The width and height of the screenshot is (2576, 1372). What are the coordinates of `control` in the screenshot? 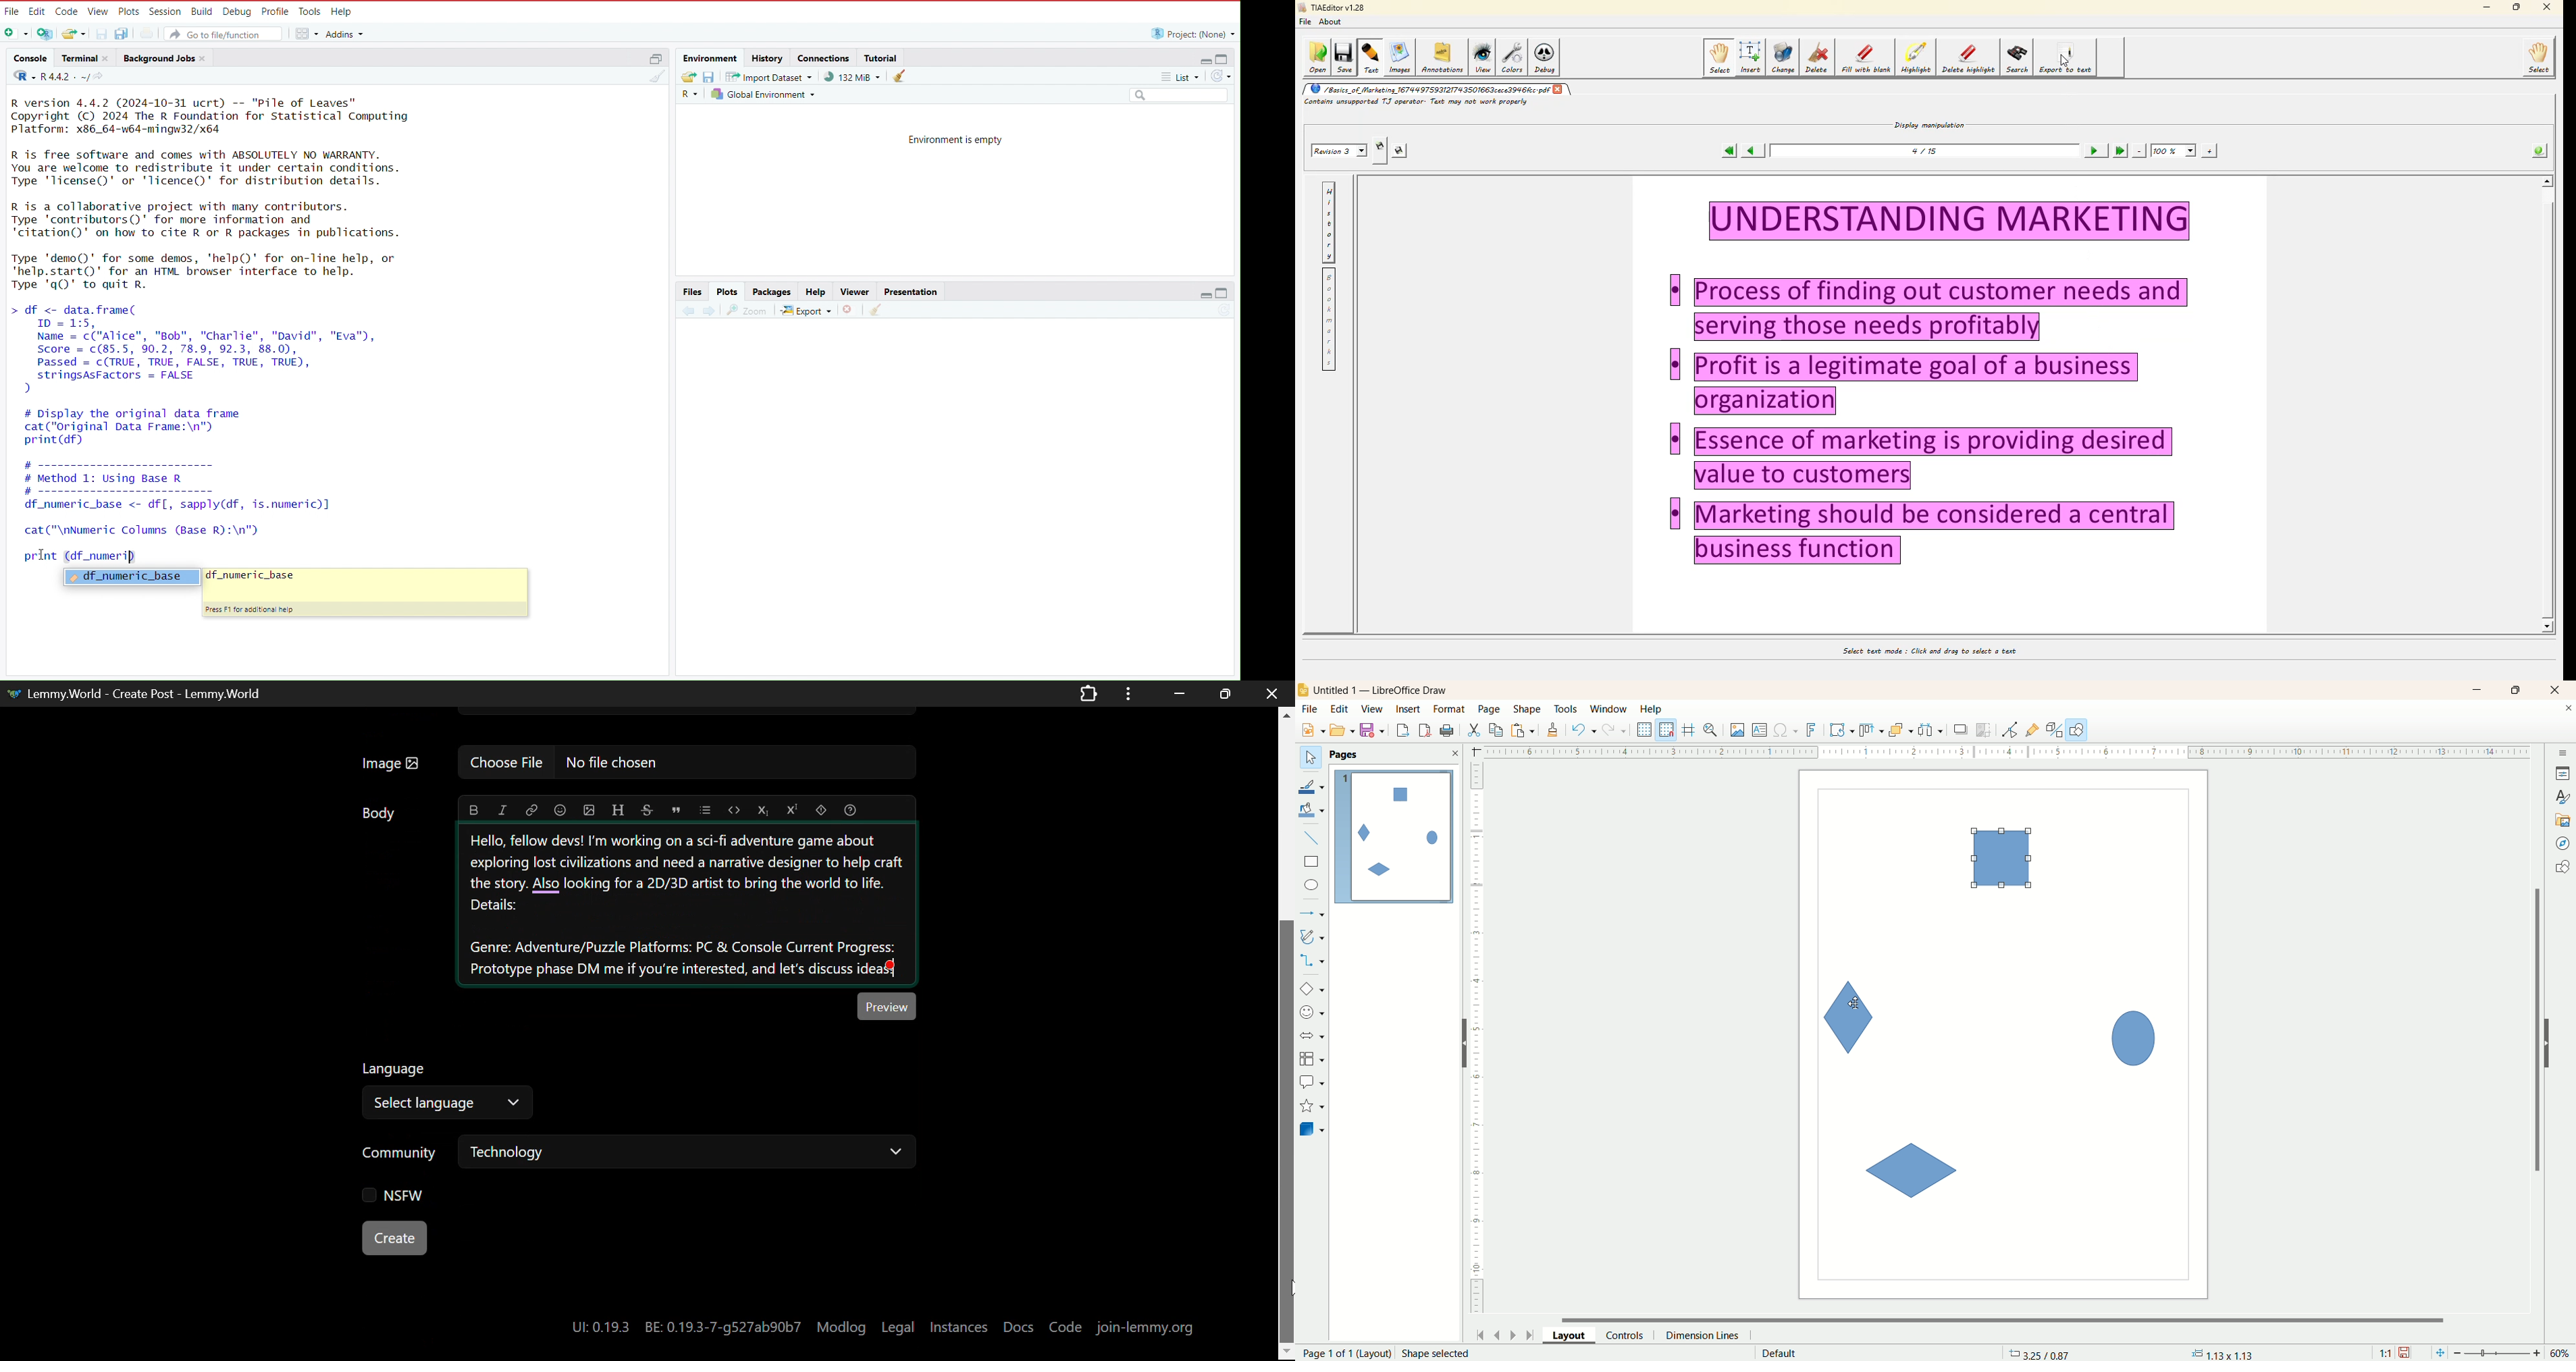 It's located at (1631, 1335).